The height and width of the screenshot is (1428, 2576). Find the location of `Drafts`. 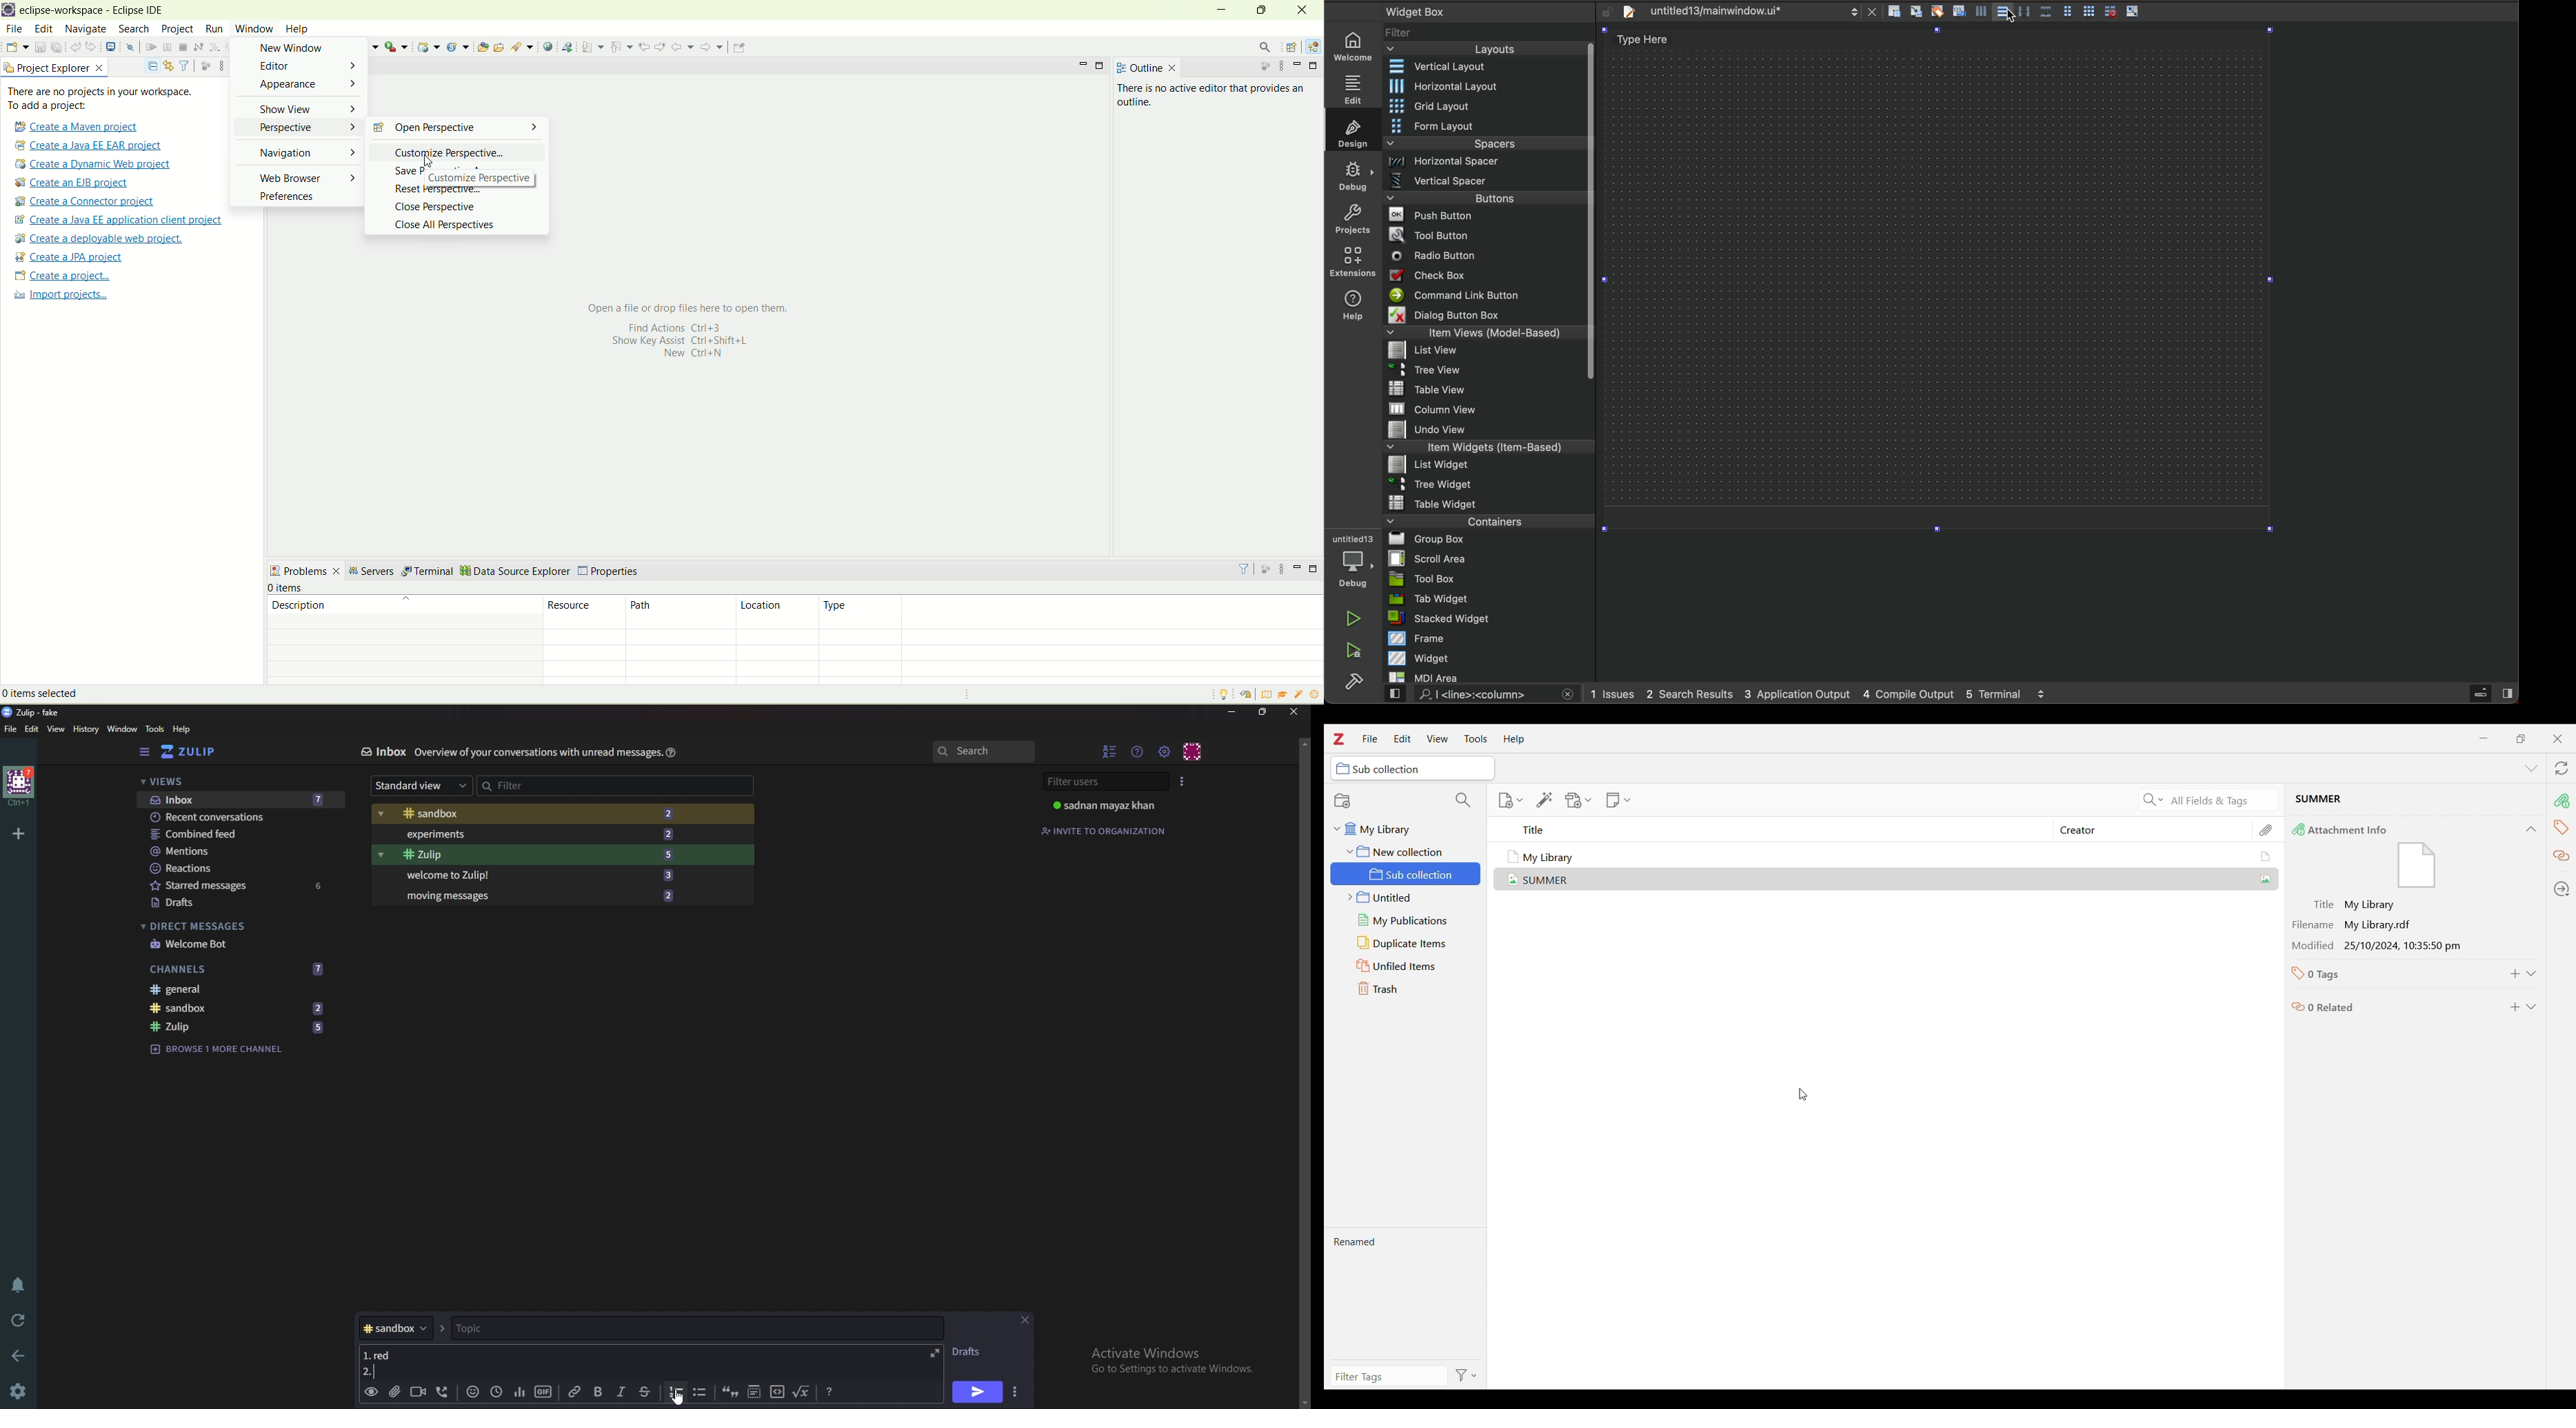

Drafts is located at coordinates (236, 902).